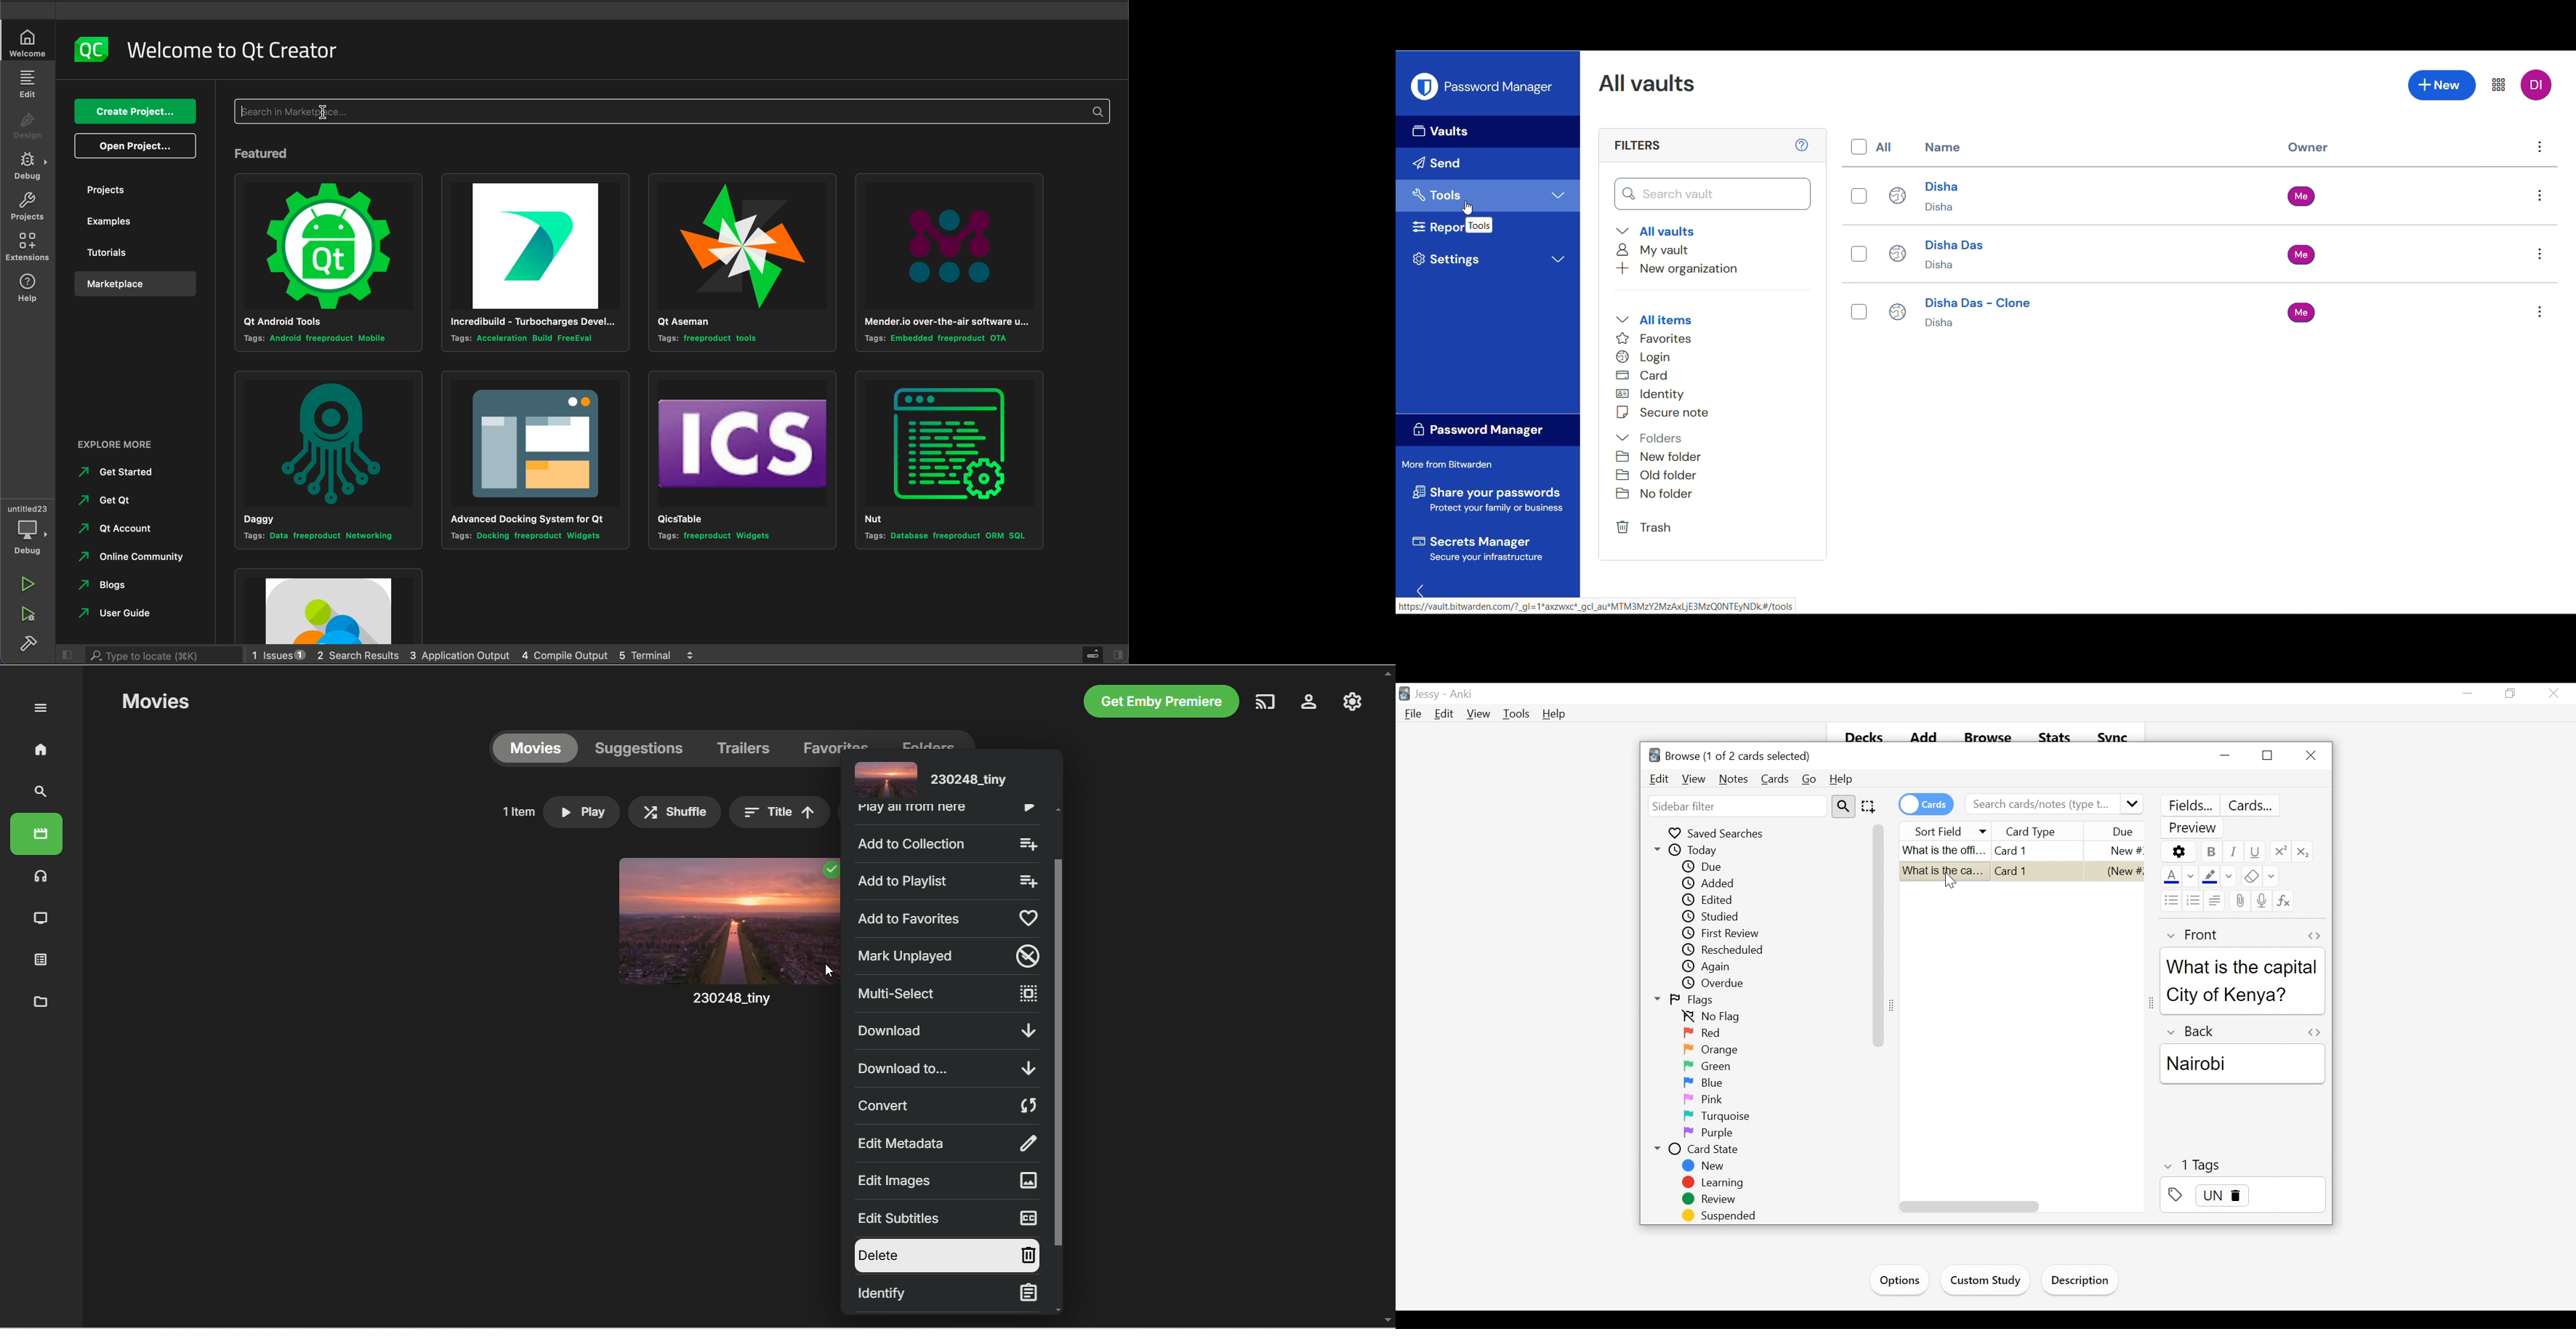 This screenshot has height=1344, width=2576. What do you see at coordinates (946, 843) in the screenshot?
I see `add to collection` at bounding box center [946, 843].